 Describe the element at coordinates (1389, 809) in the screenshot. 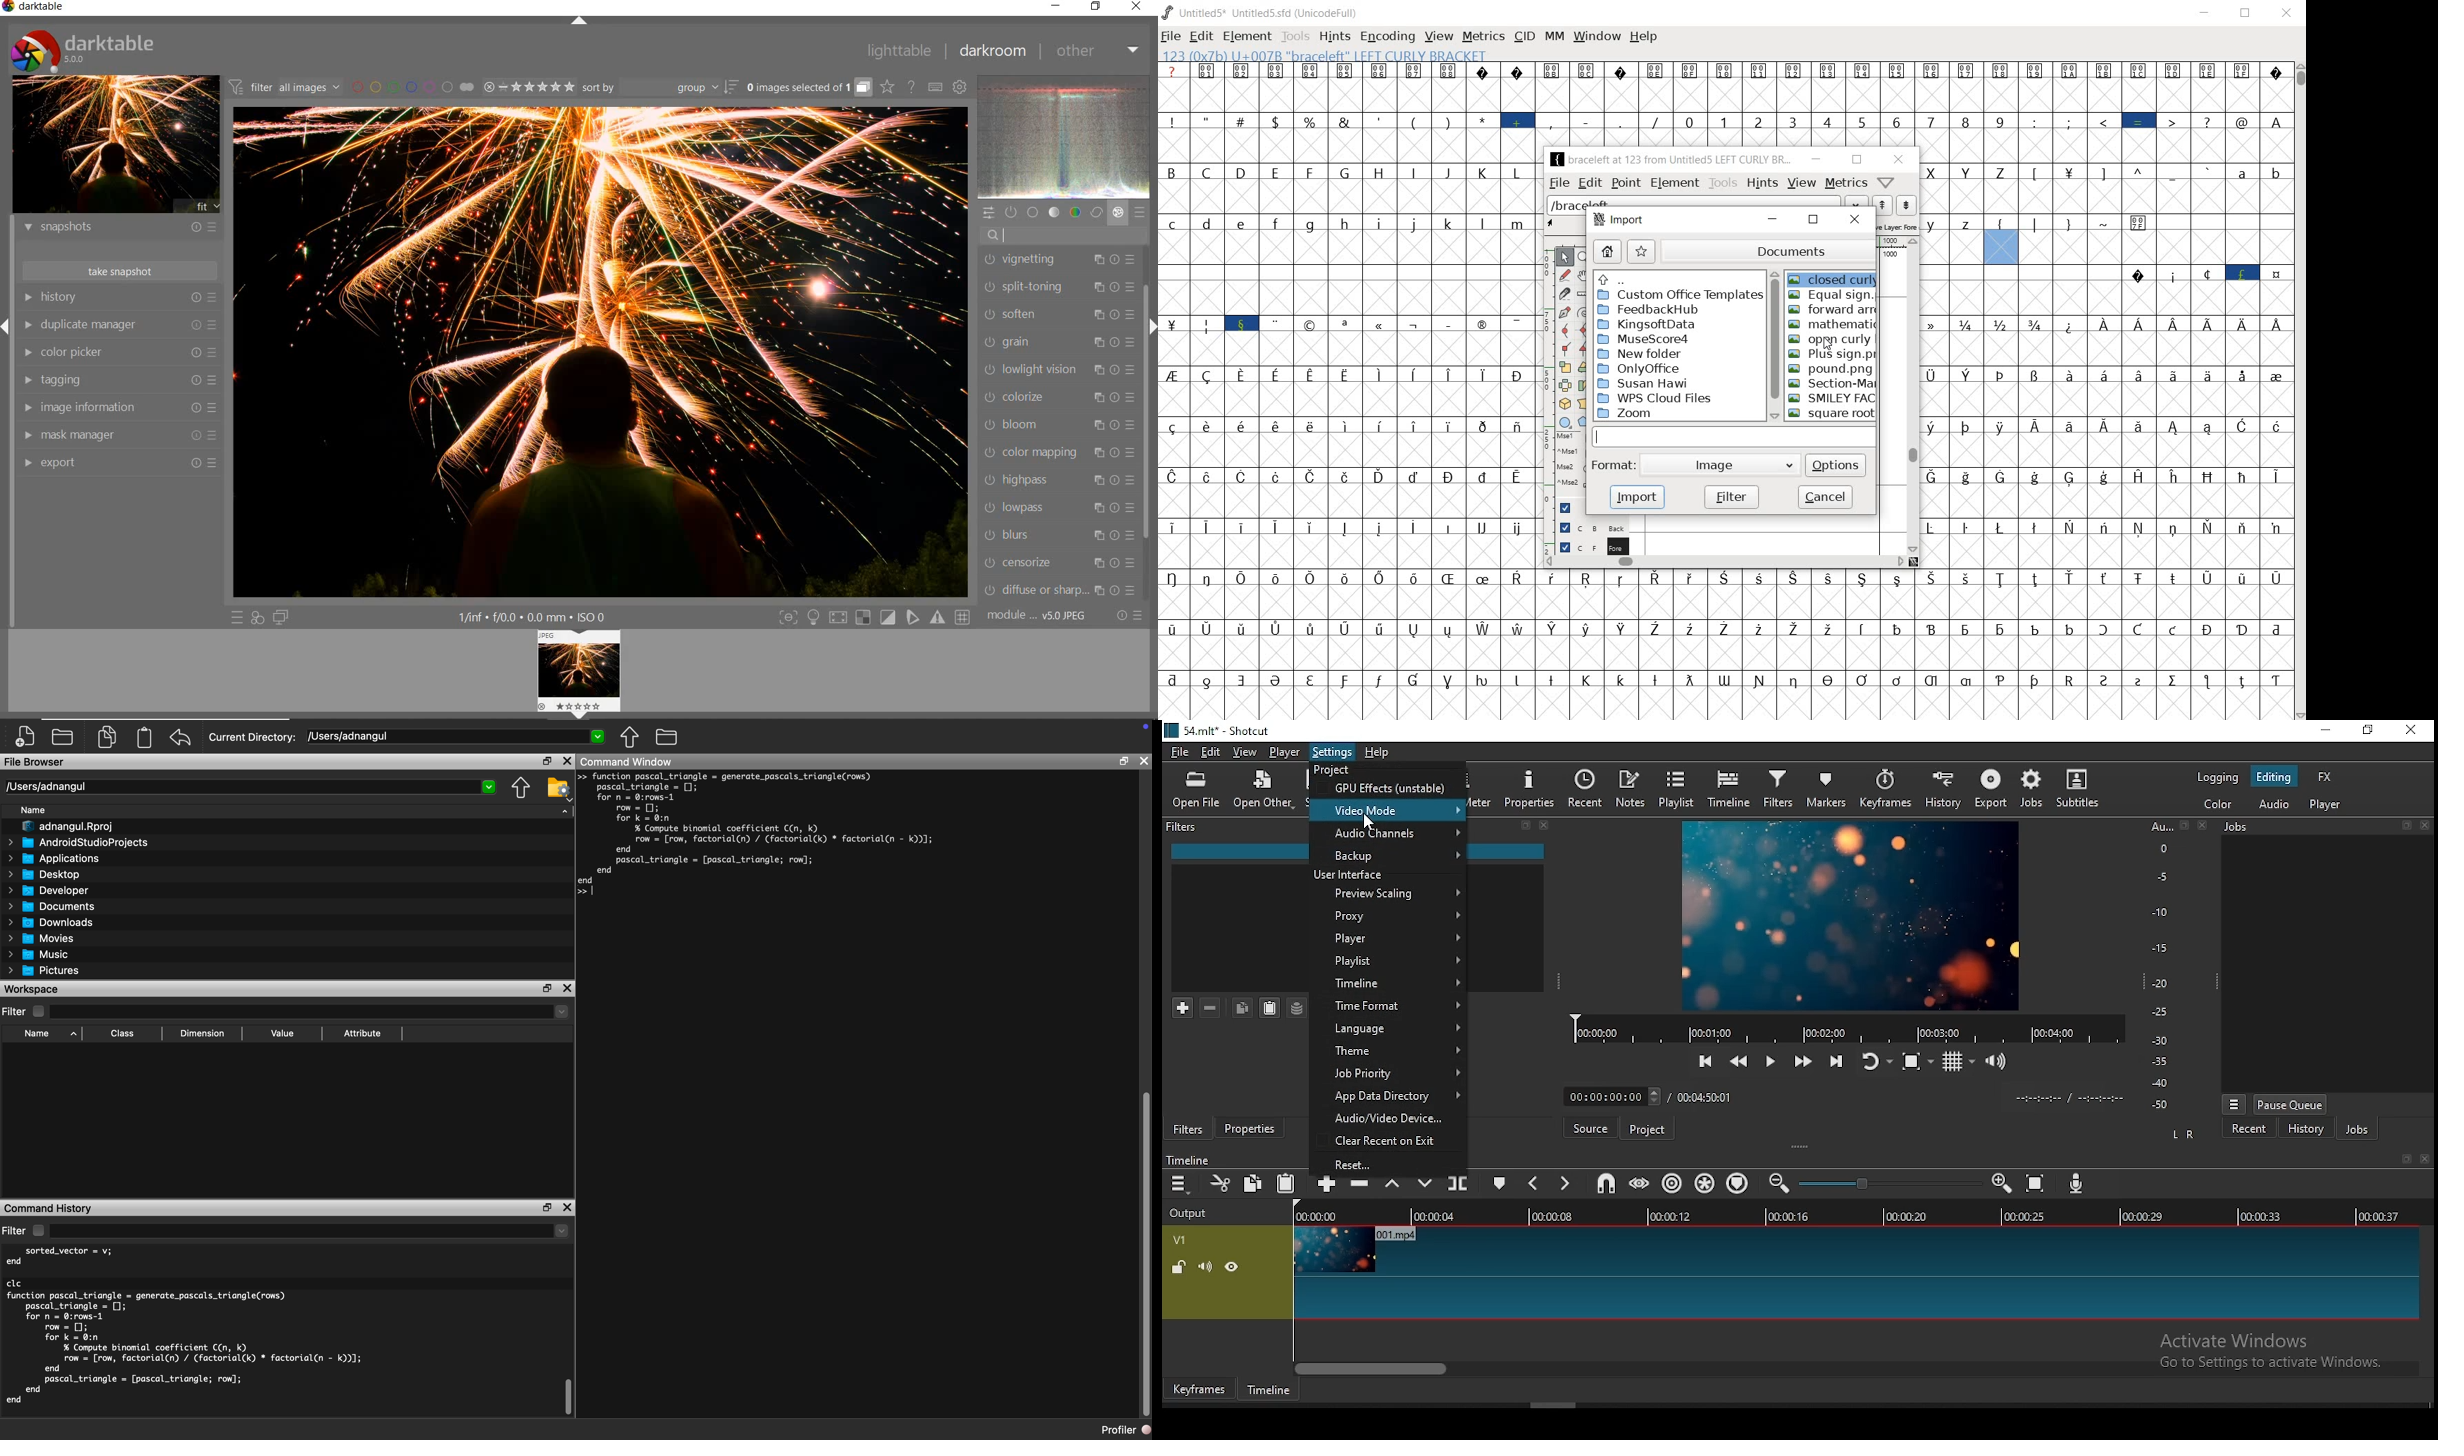

I see `video mode` at that location.